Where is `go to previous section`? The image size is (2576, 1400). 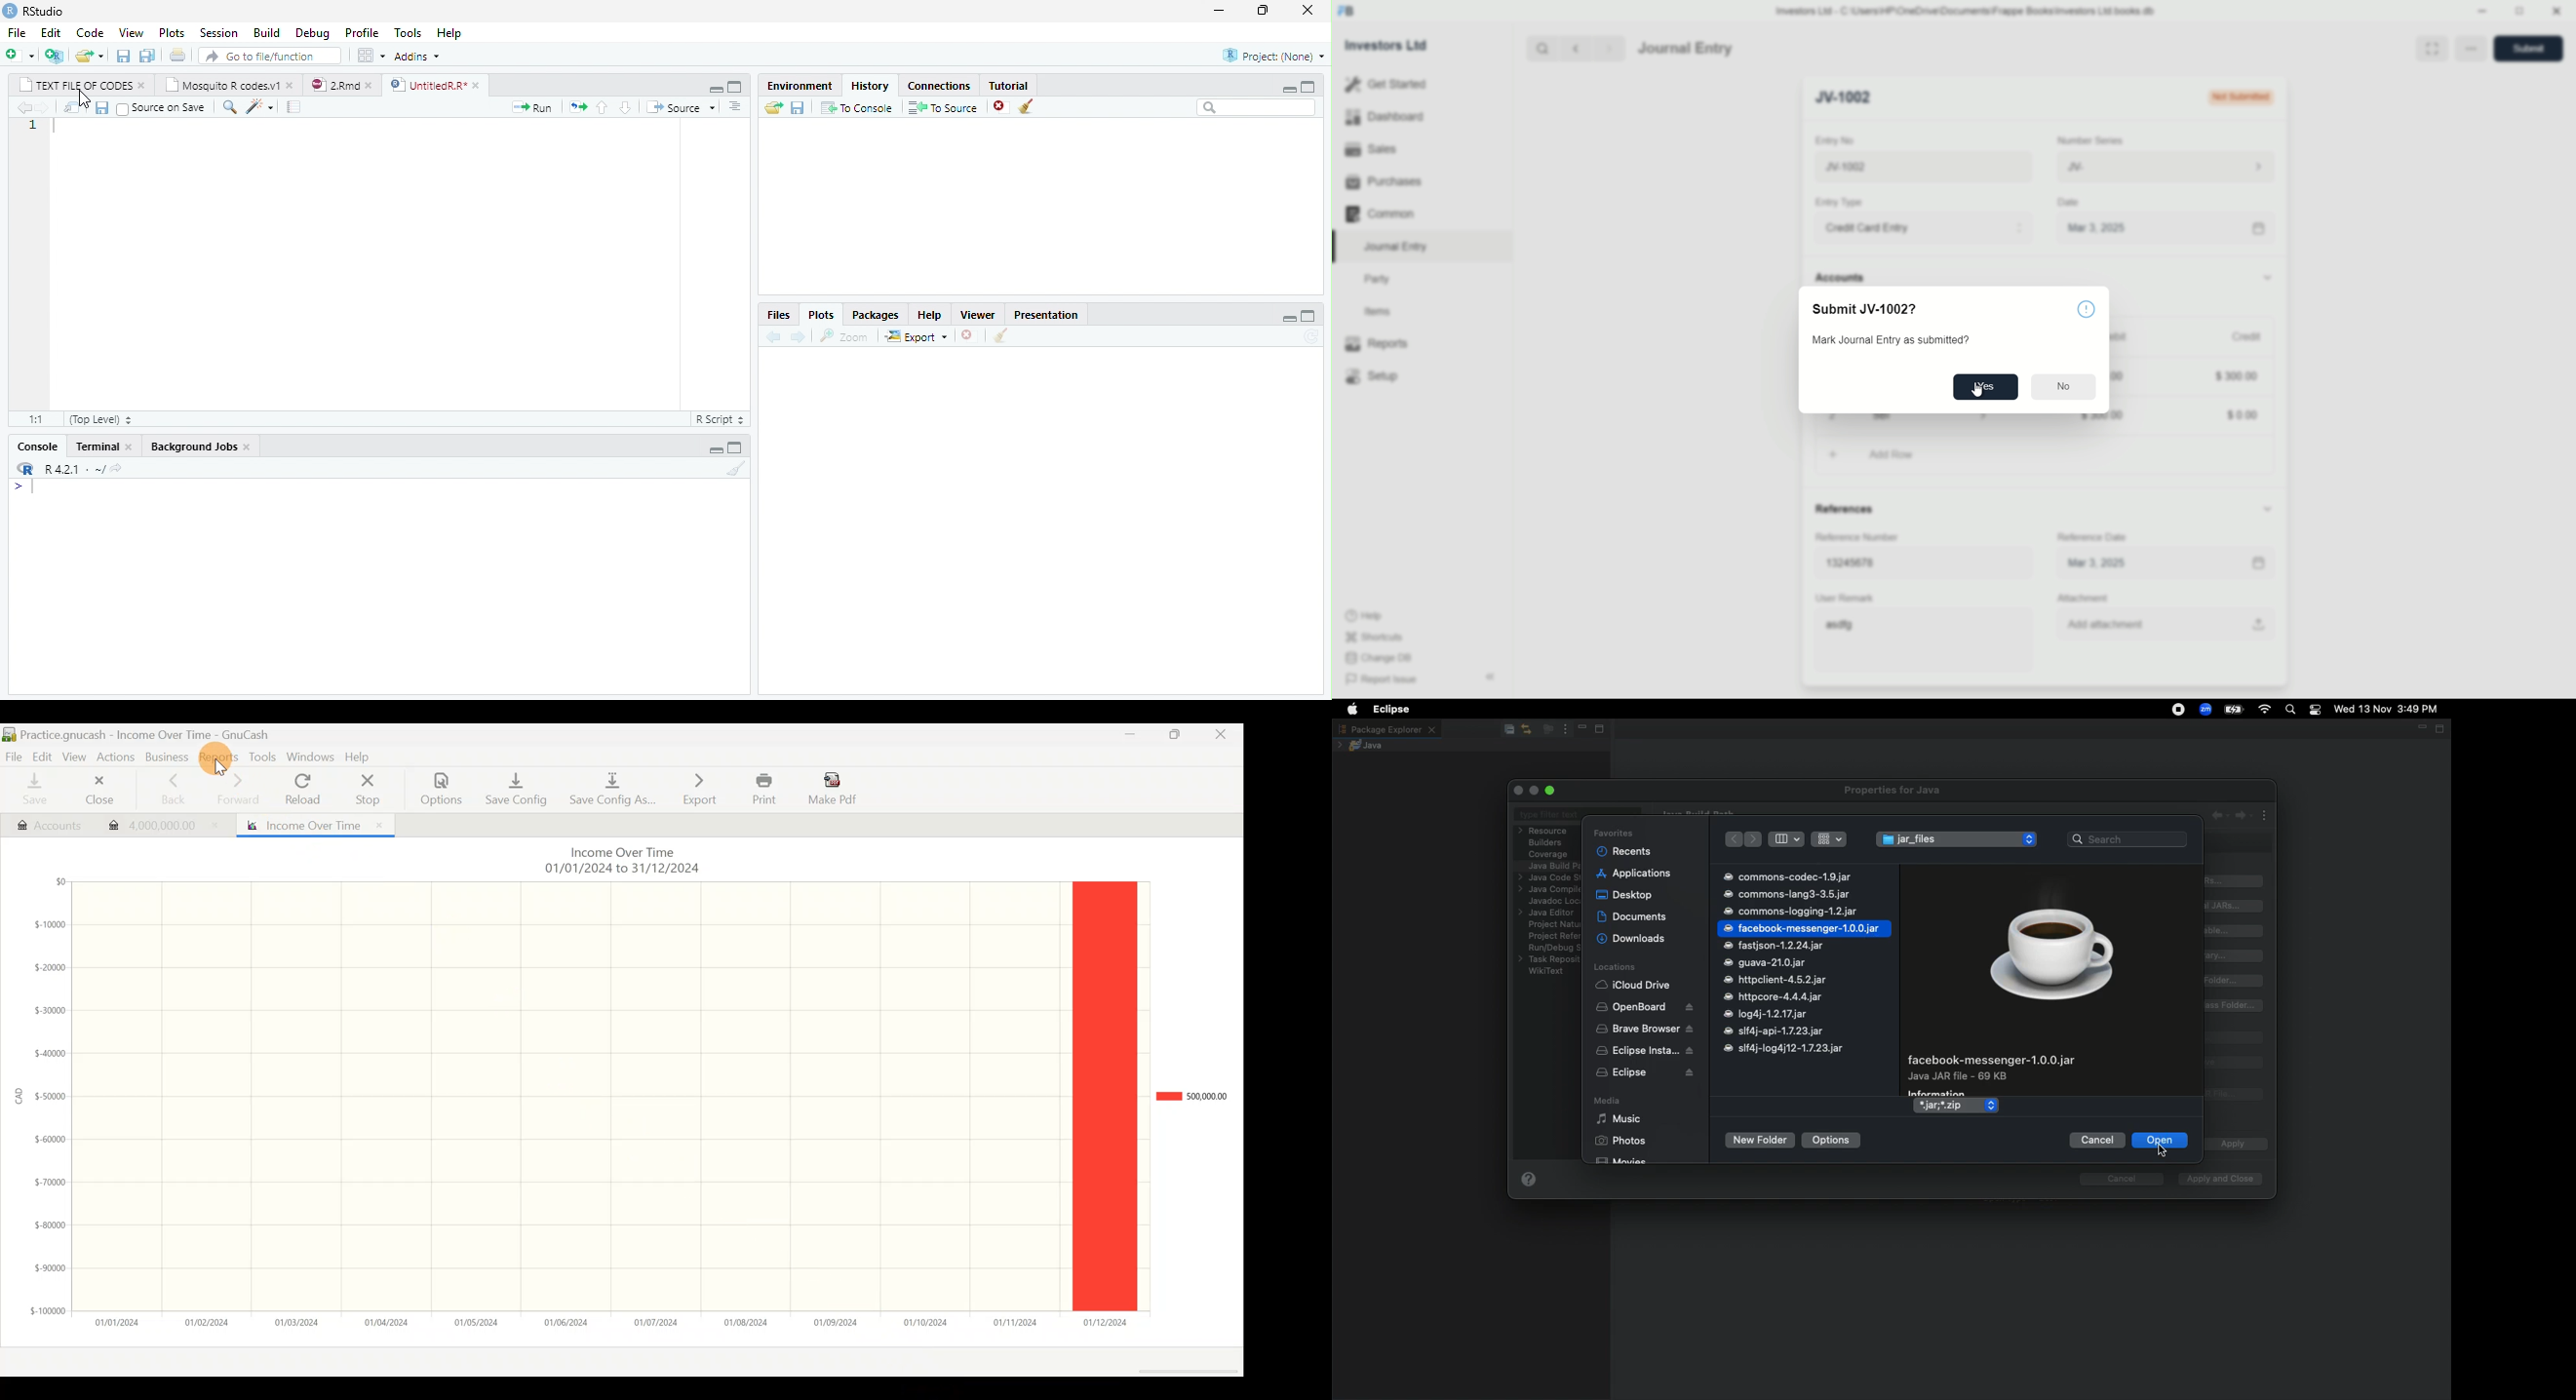
go to previous section is located at coordinates (604, 107).